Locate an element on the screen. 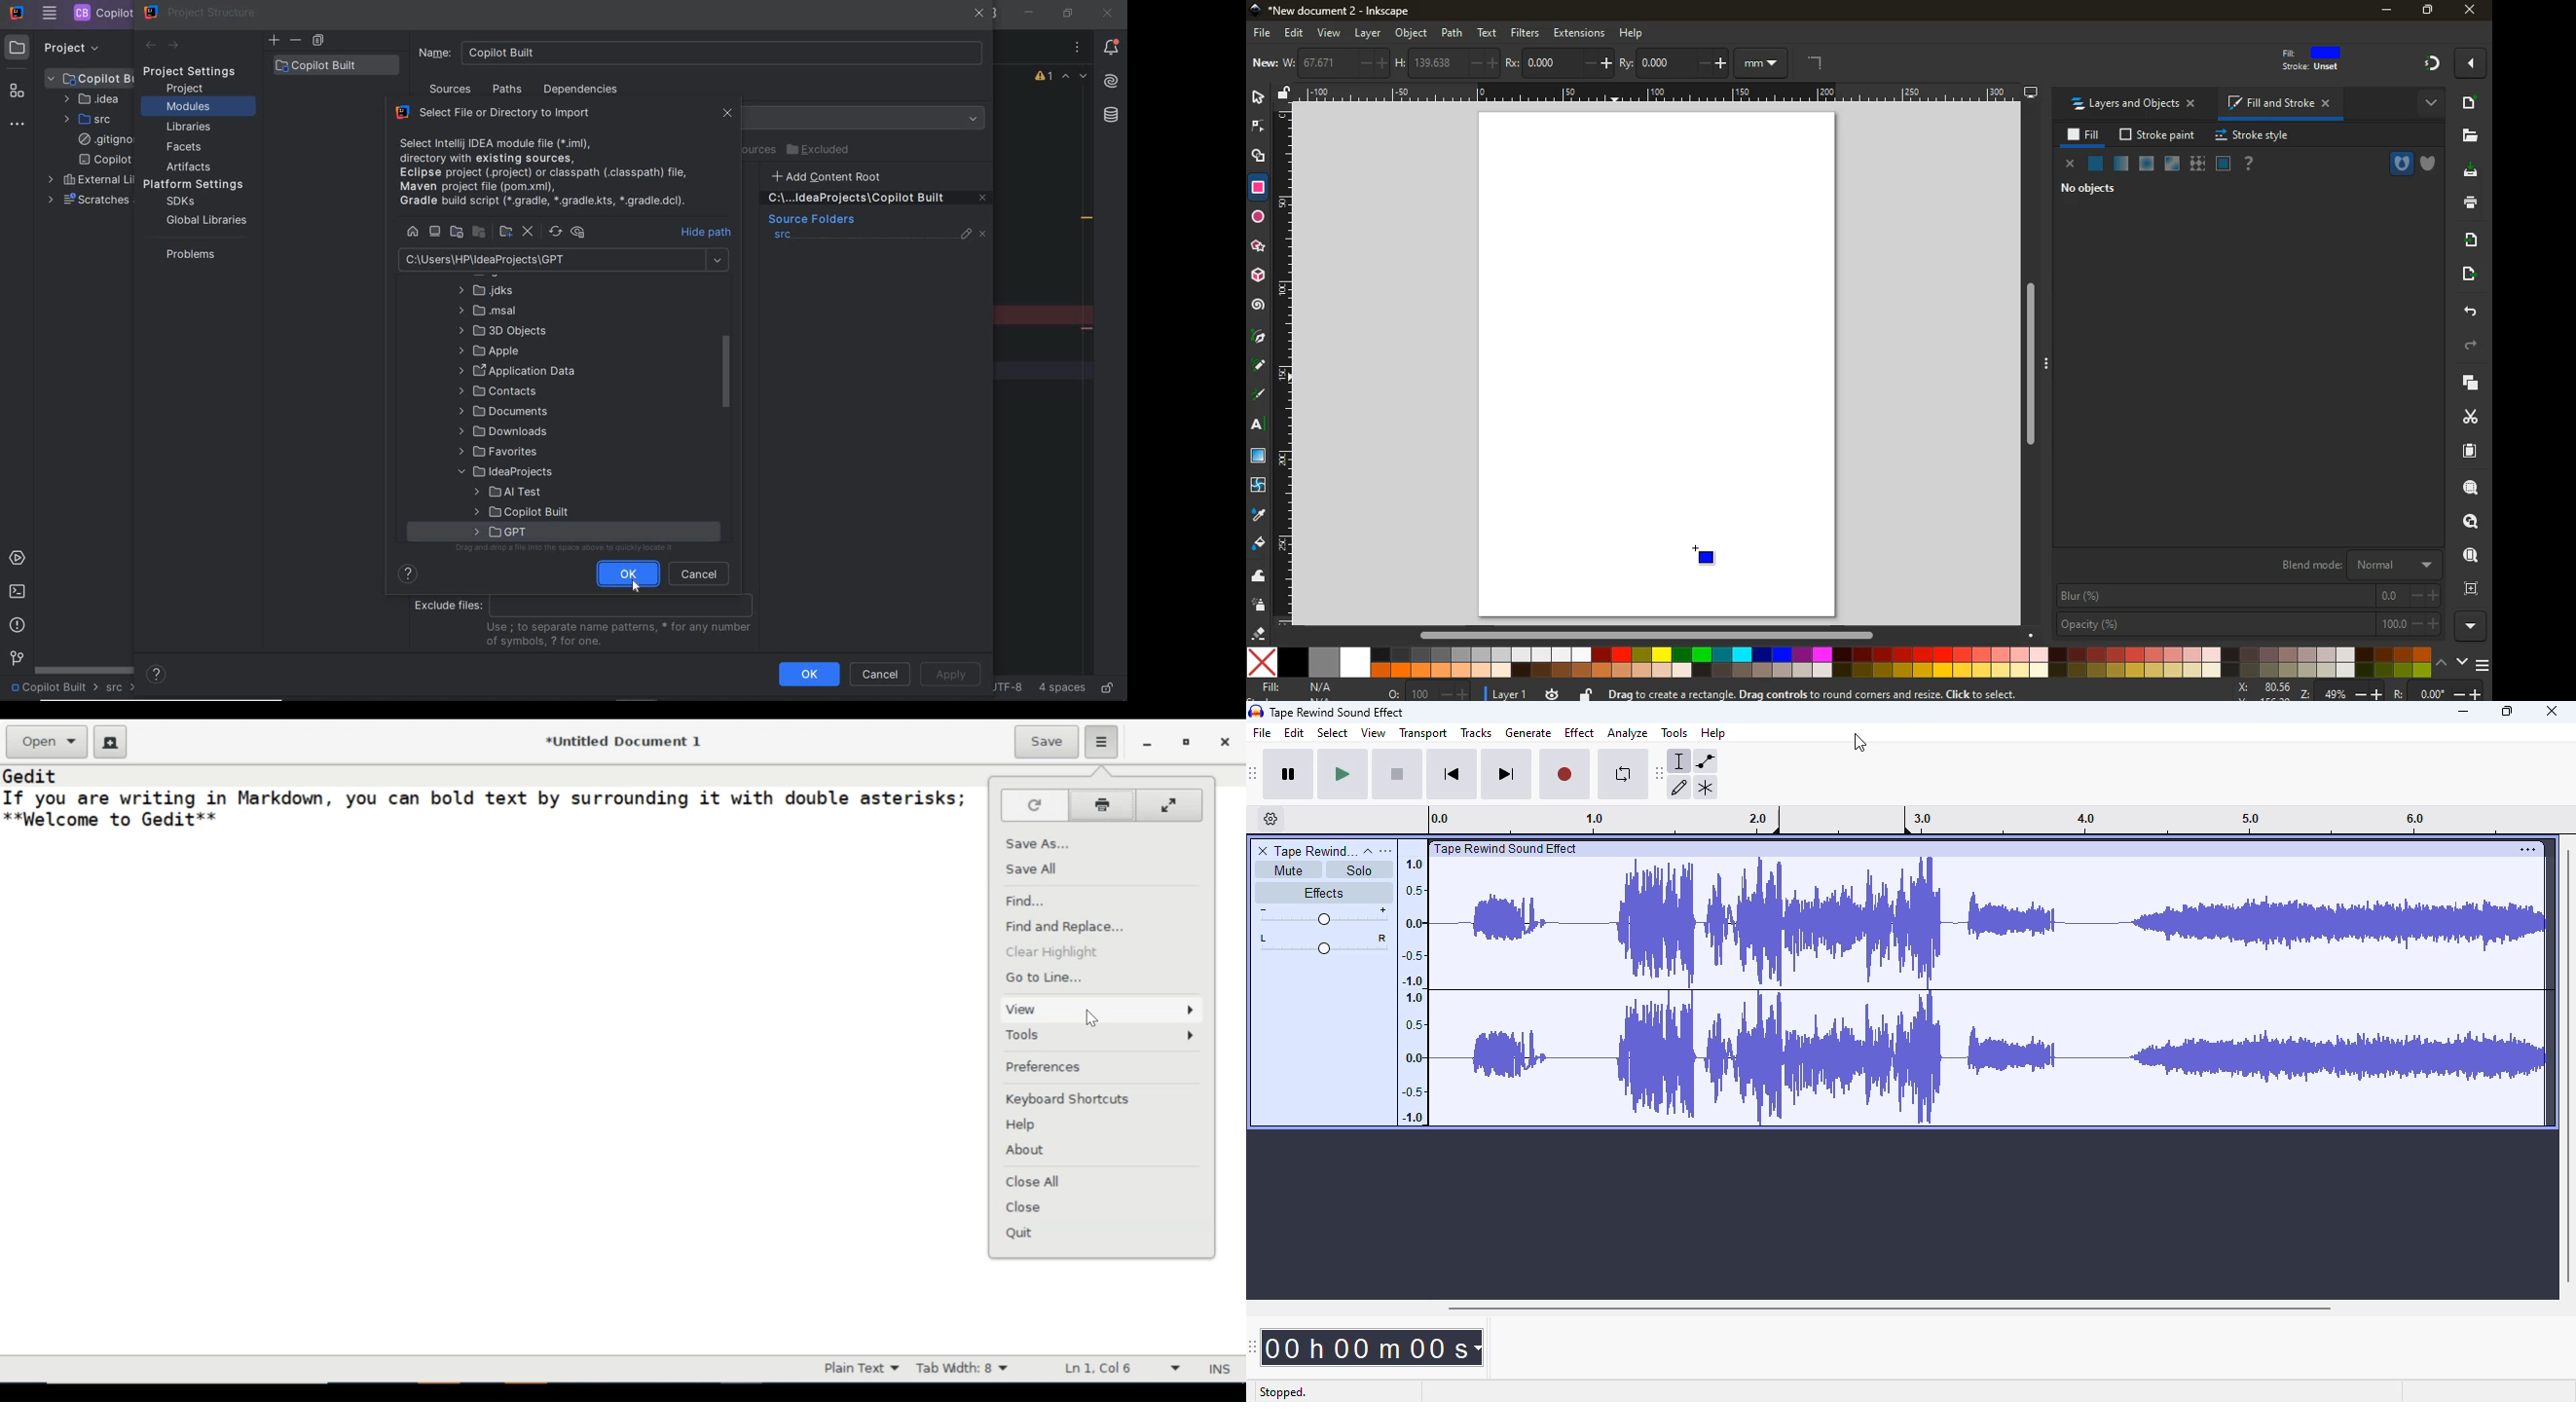  highlight is located at coordinates (1262, 396).